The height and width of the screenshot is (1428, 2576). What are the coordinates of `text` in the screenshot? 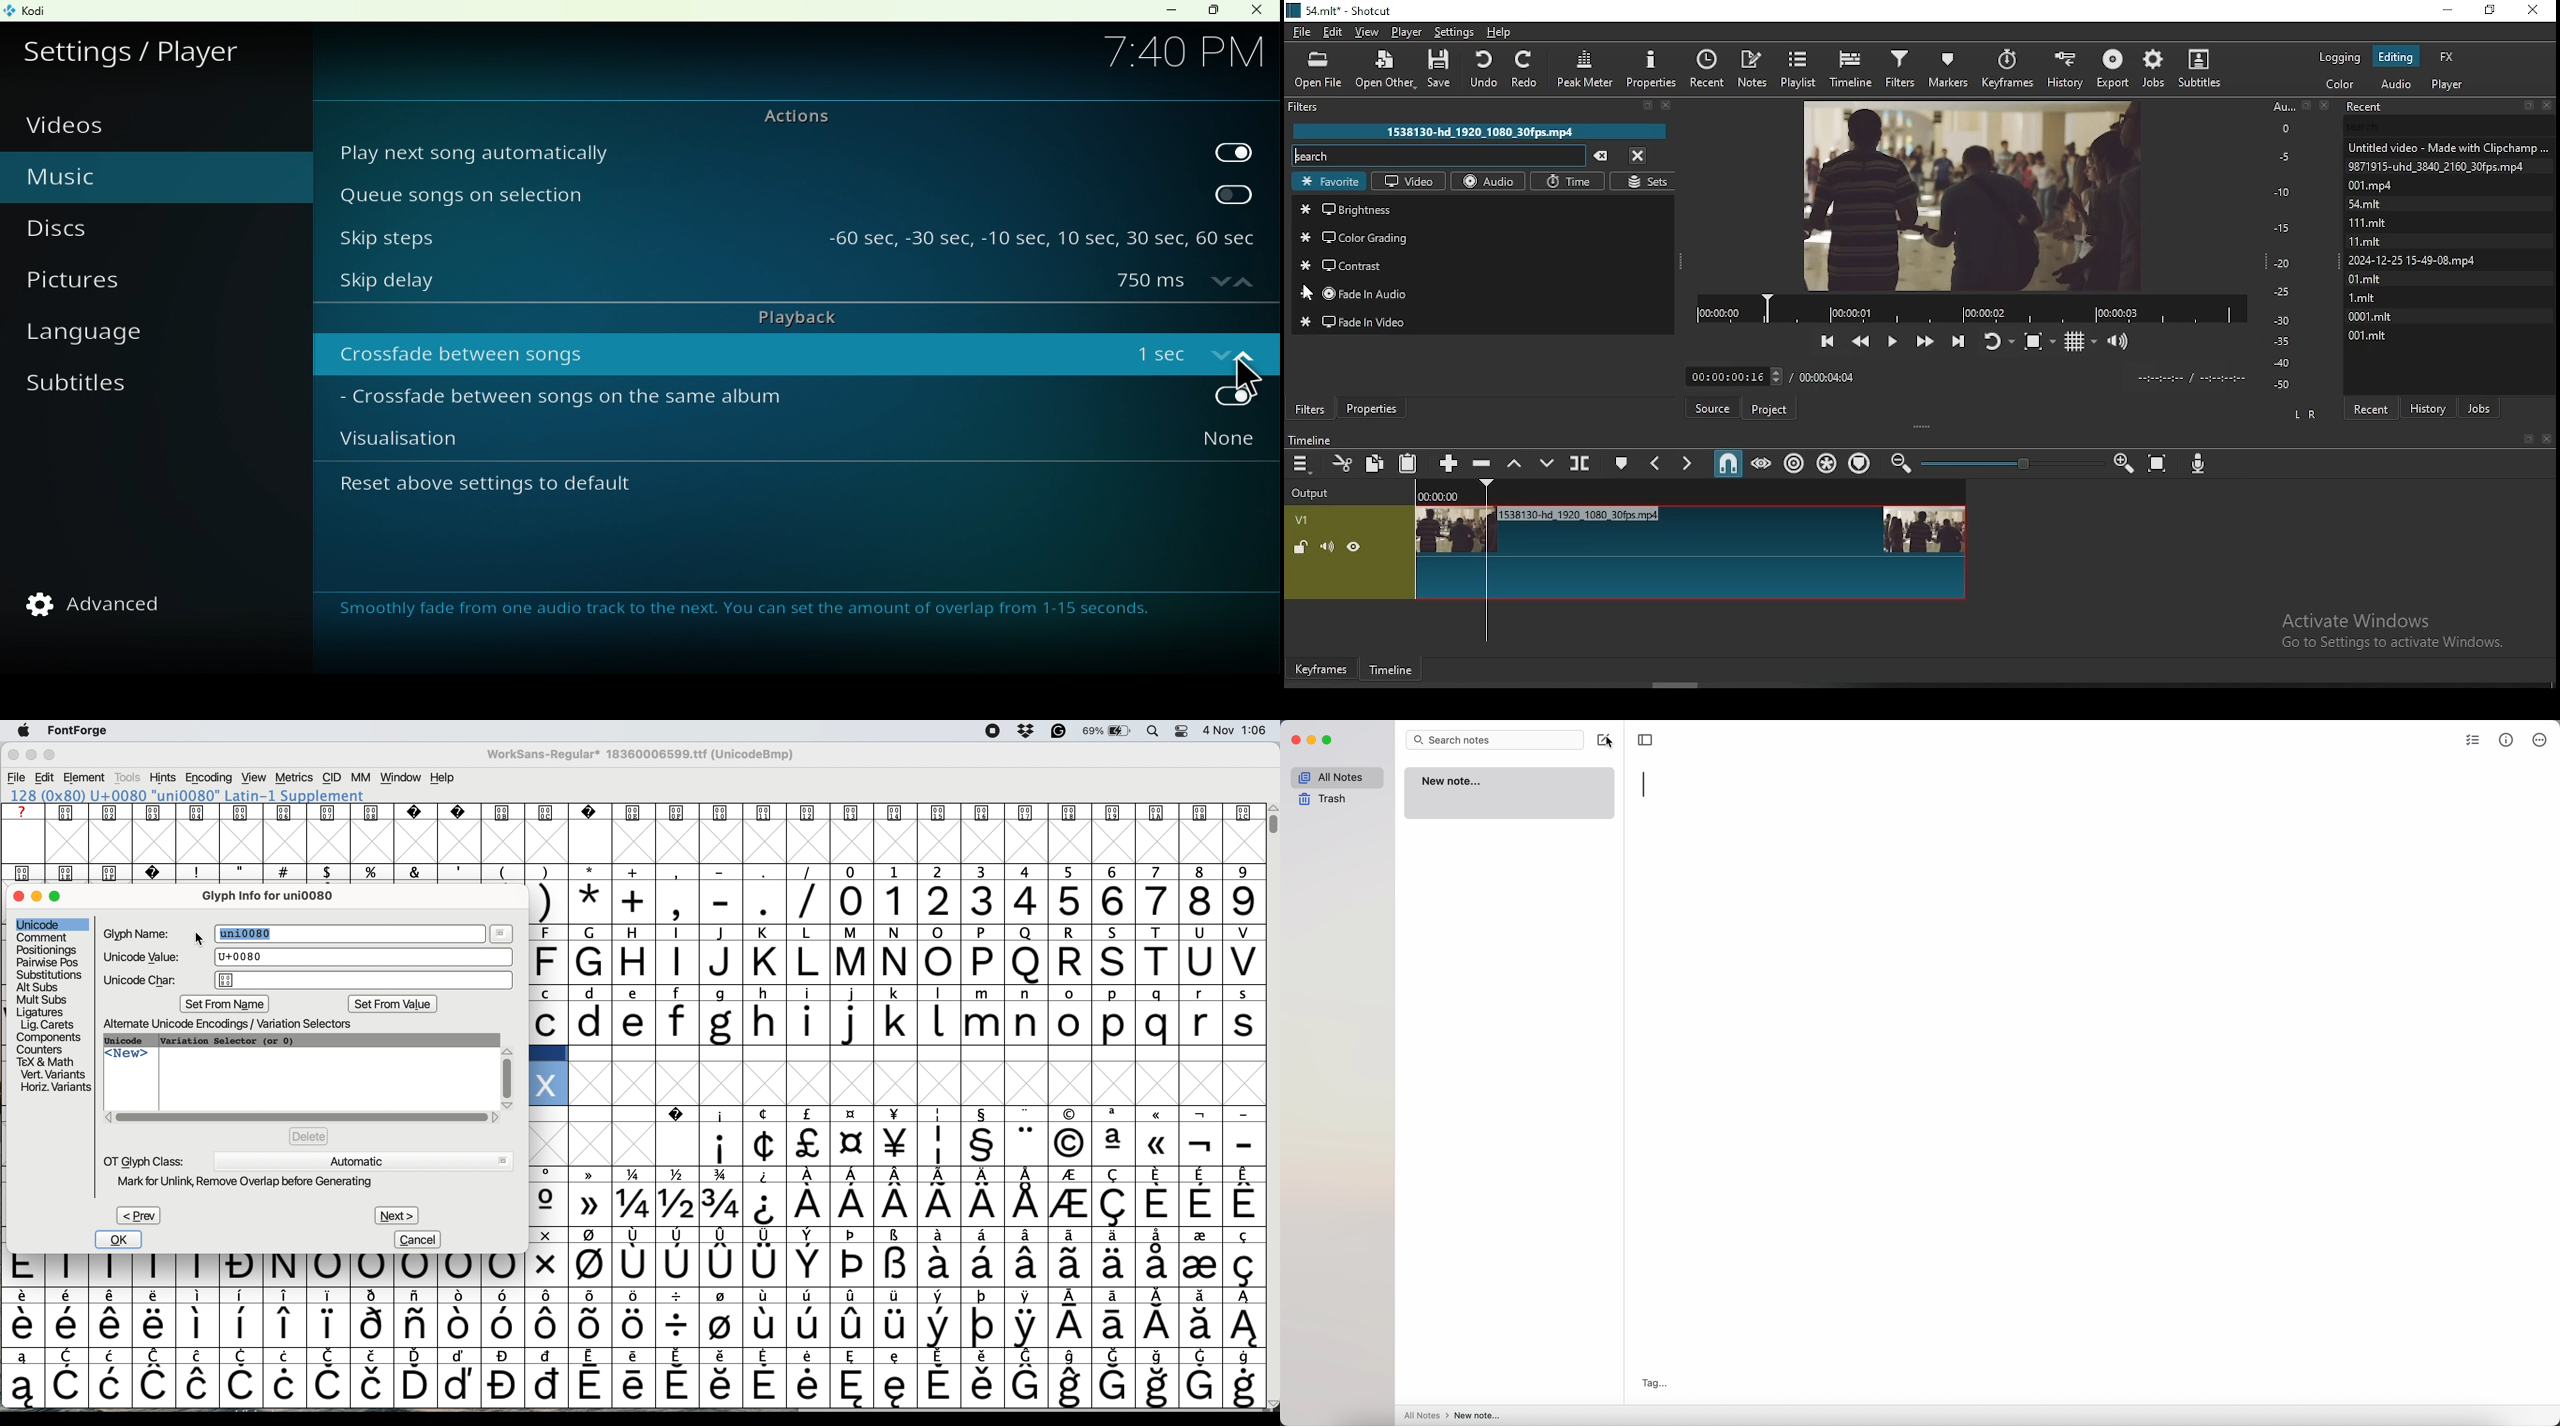 It's located at (630, 813).